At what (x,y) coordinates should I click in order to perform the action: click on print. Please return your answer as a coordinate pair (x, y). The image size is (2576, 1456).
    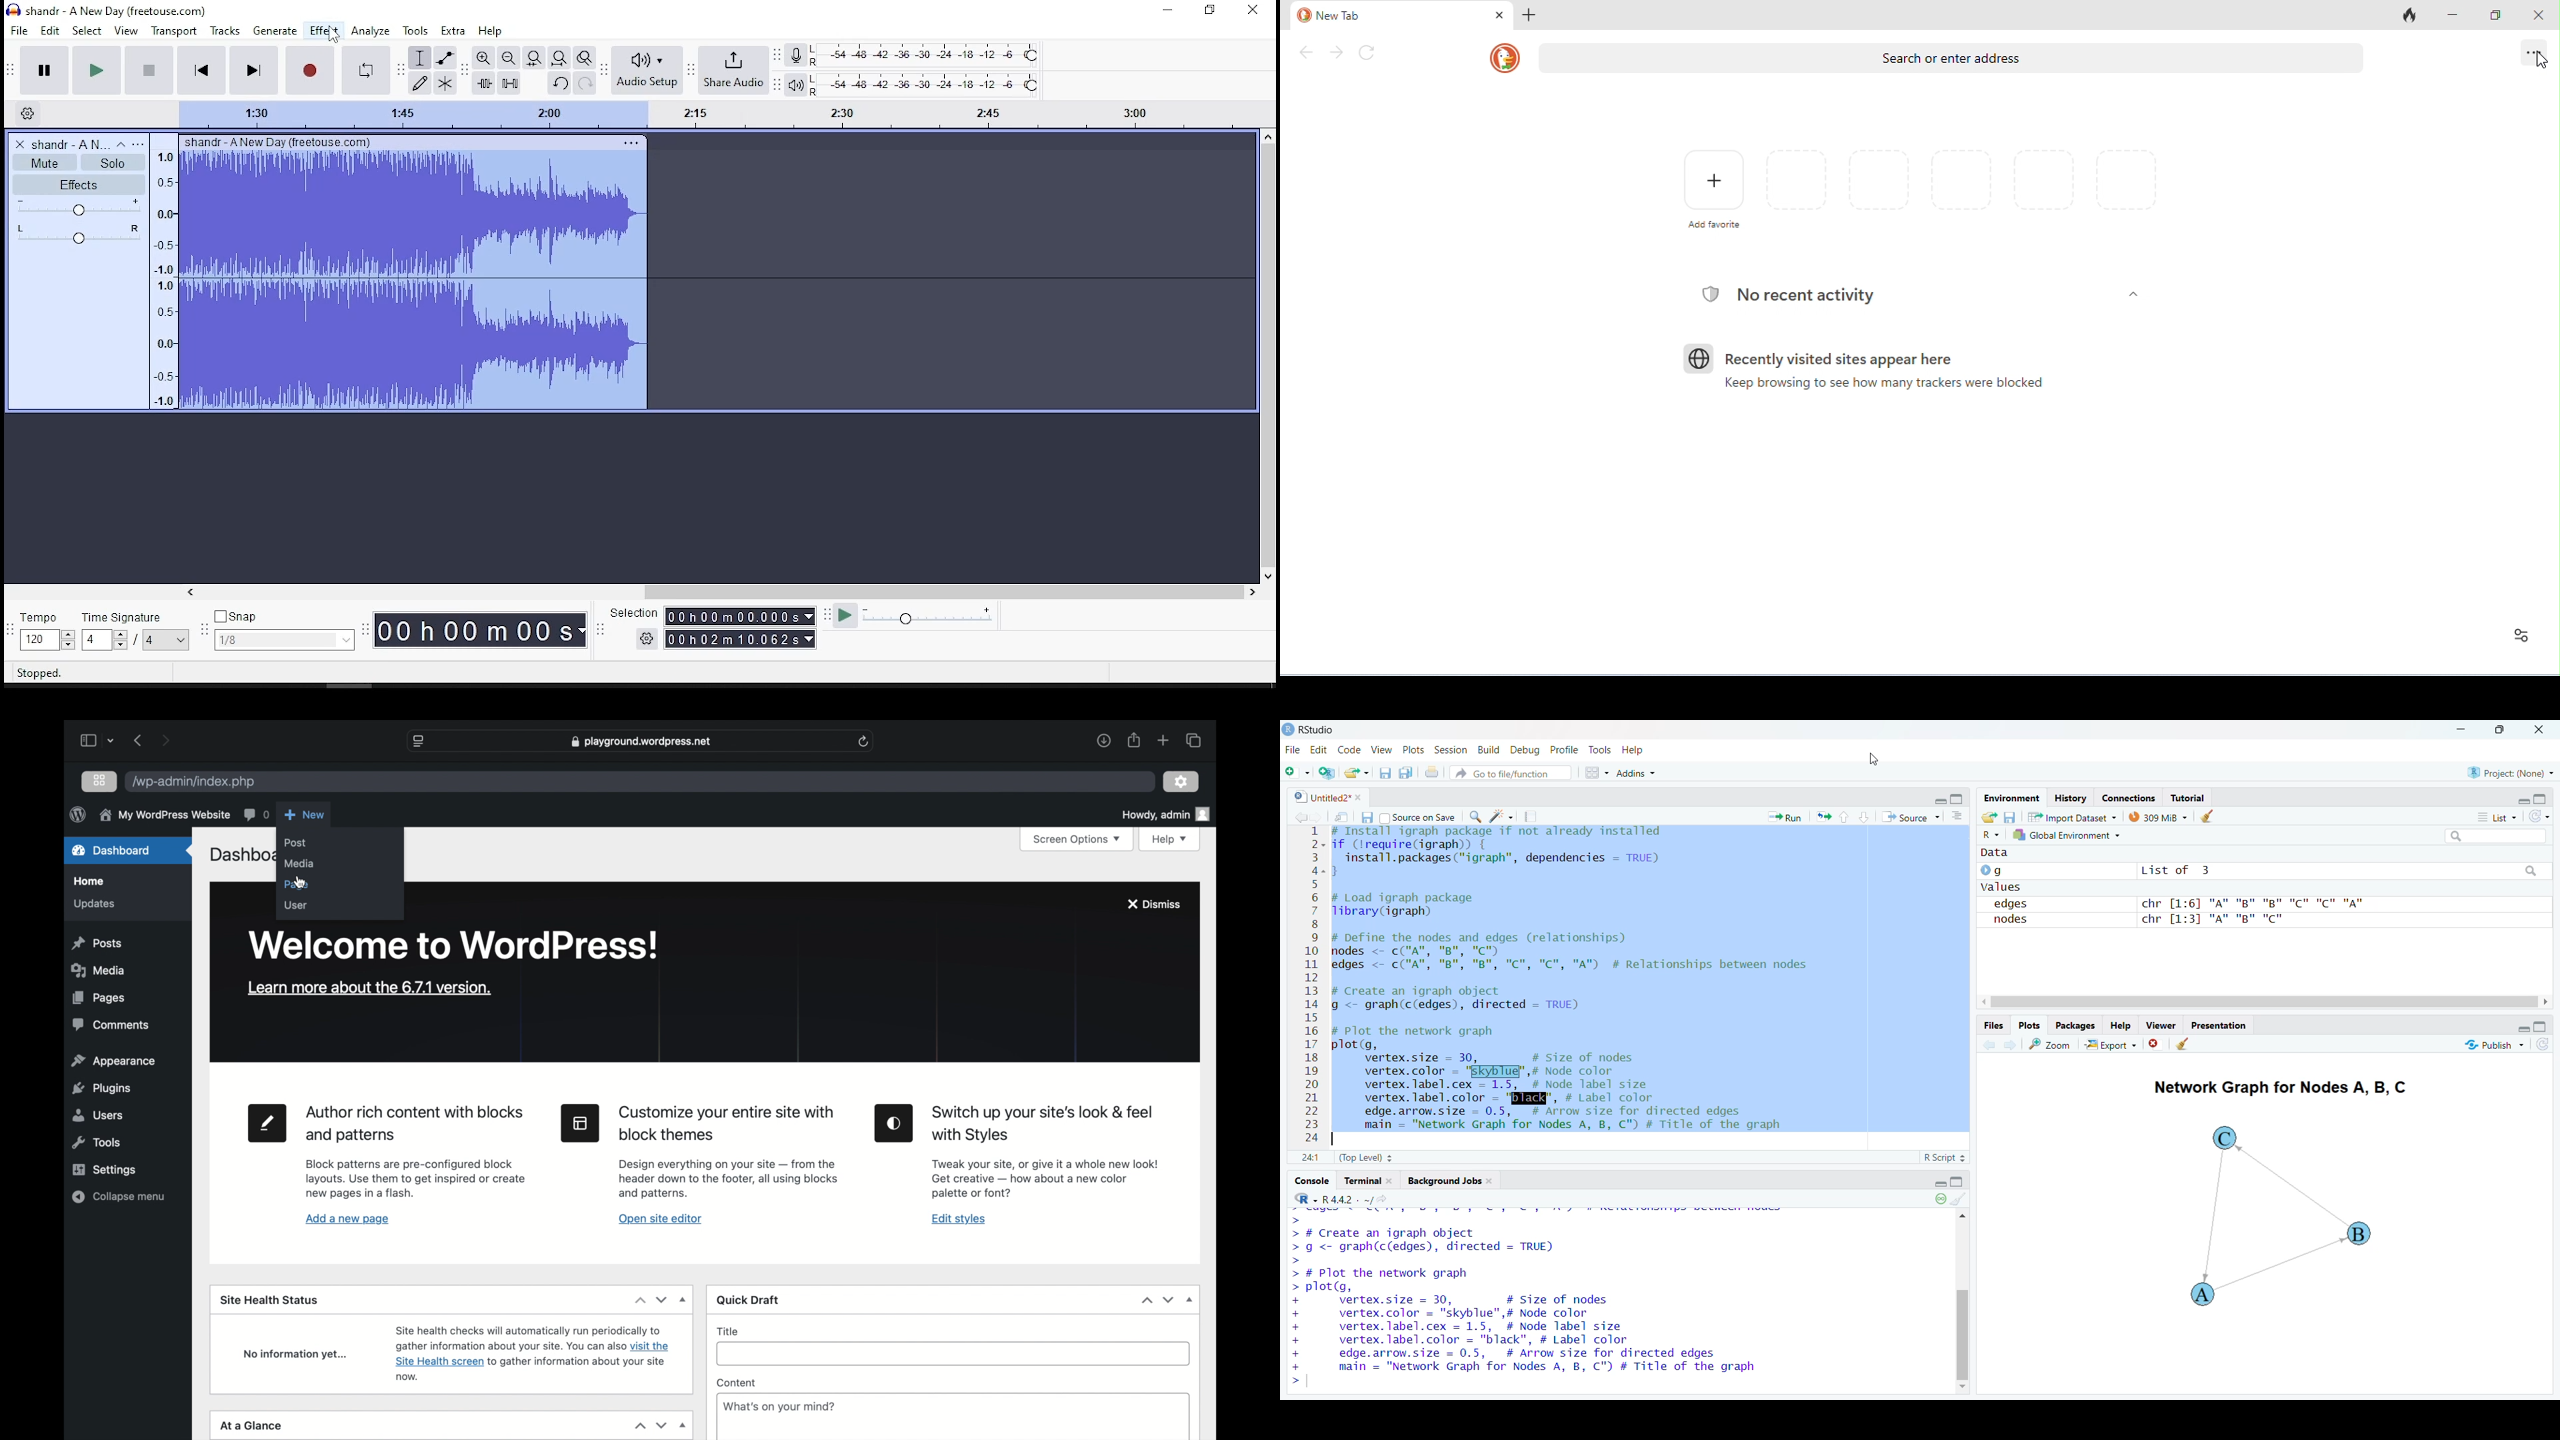
    Looking at the image, I should click on (1432, 772).